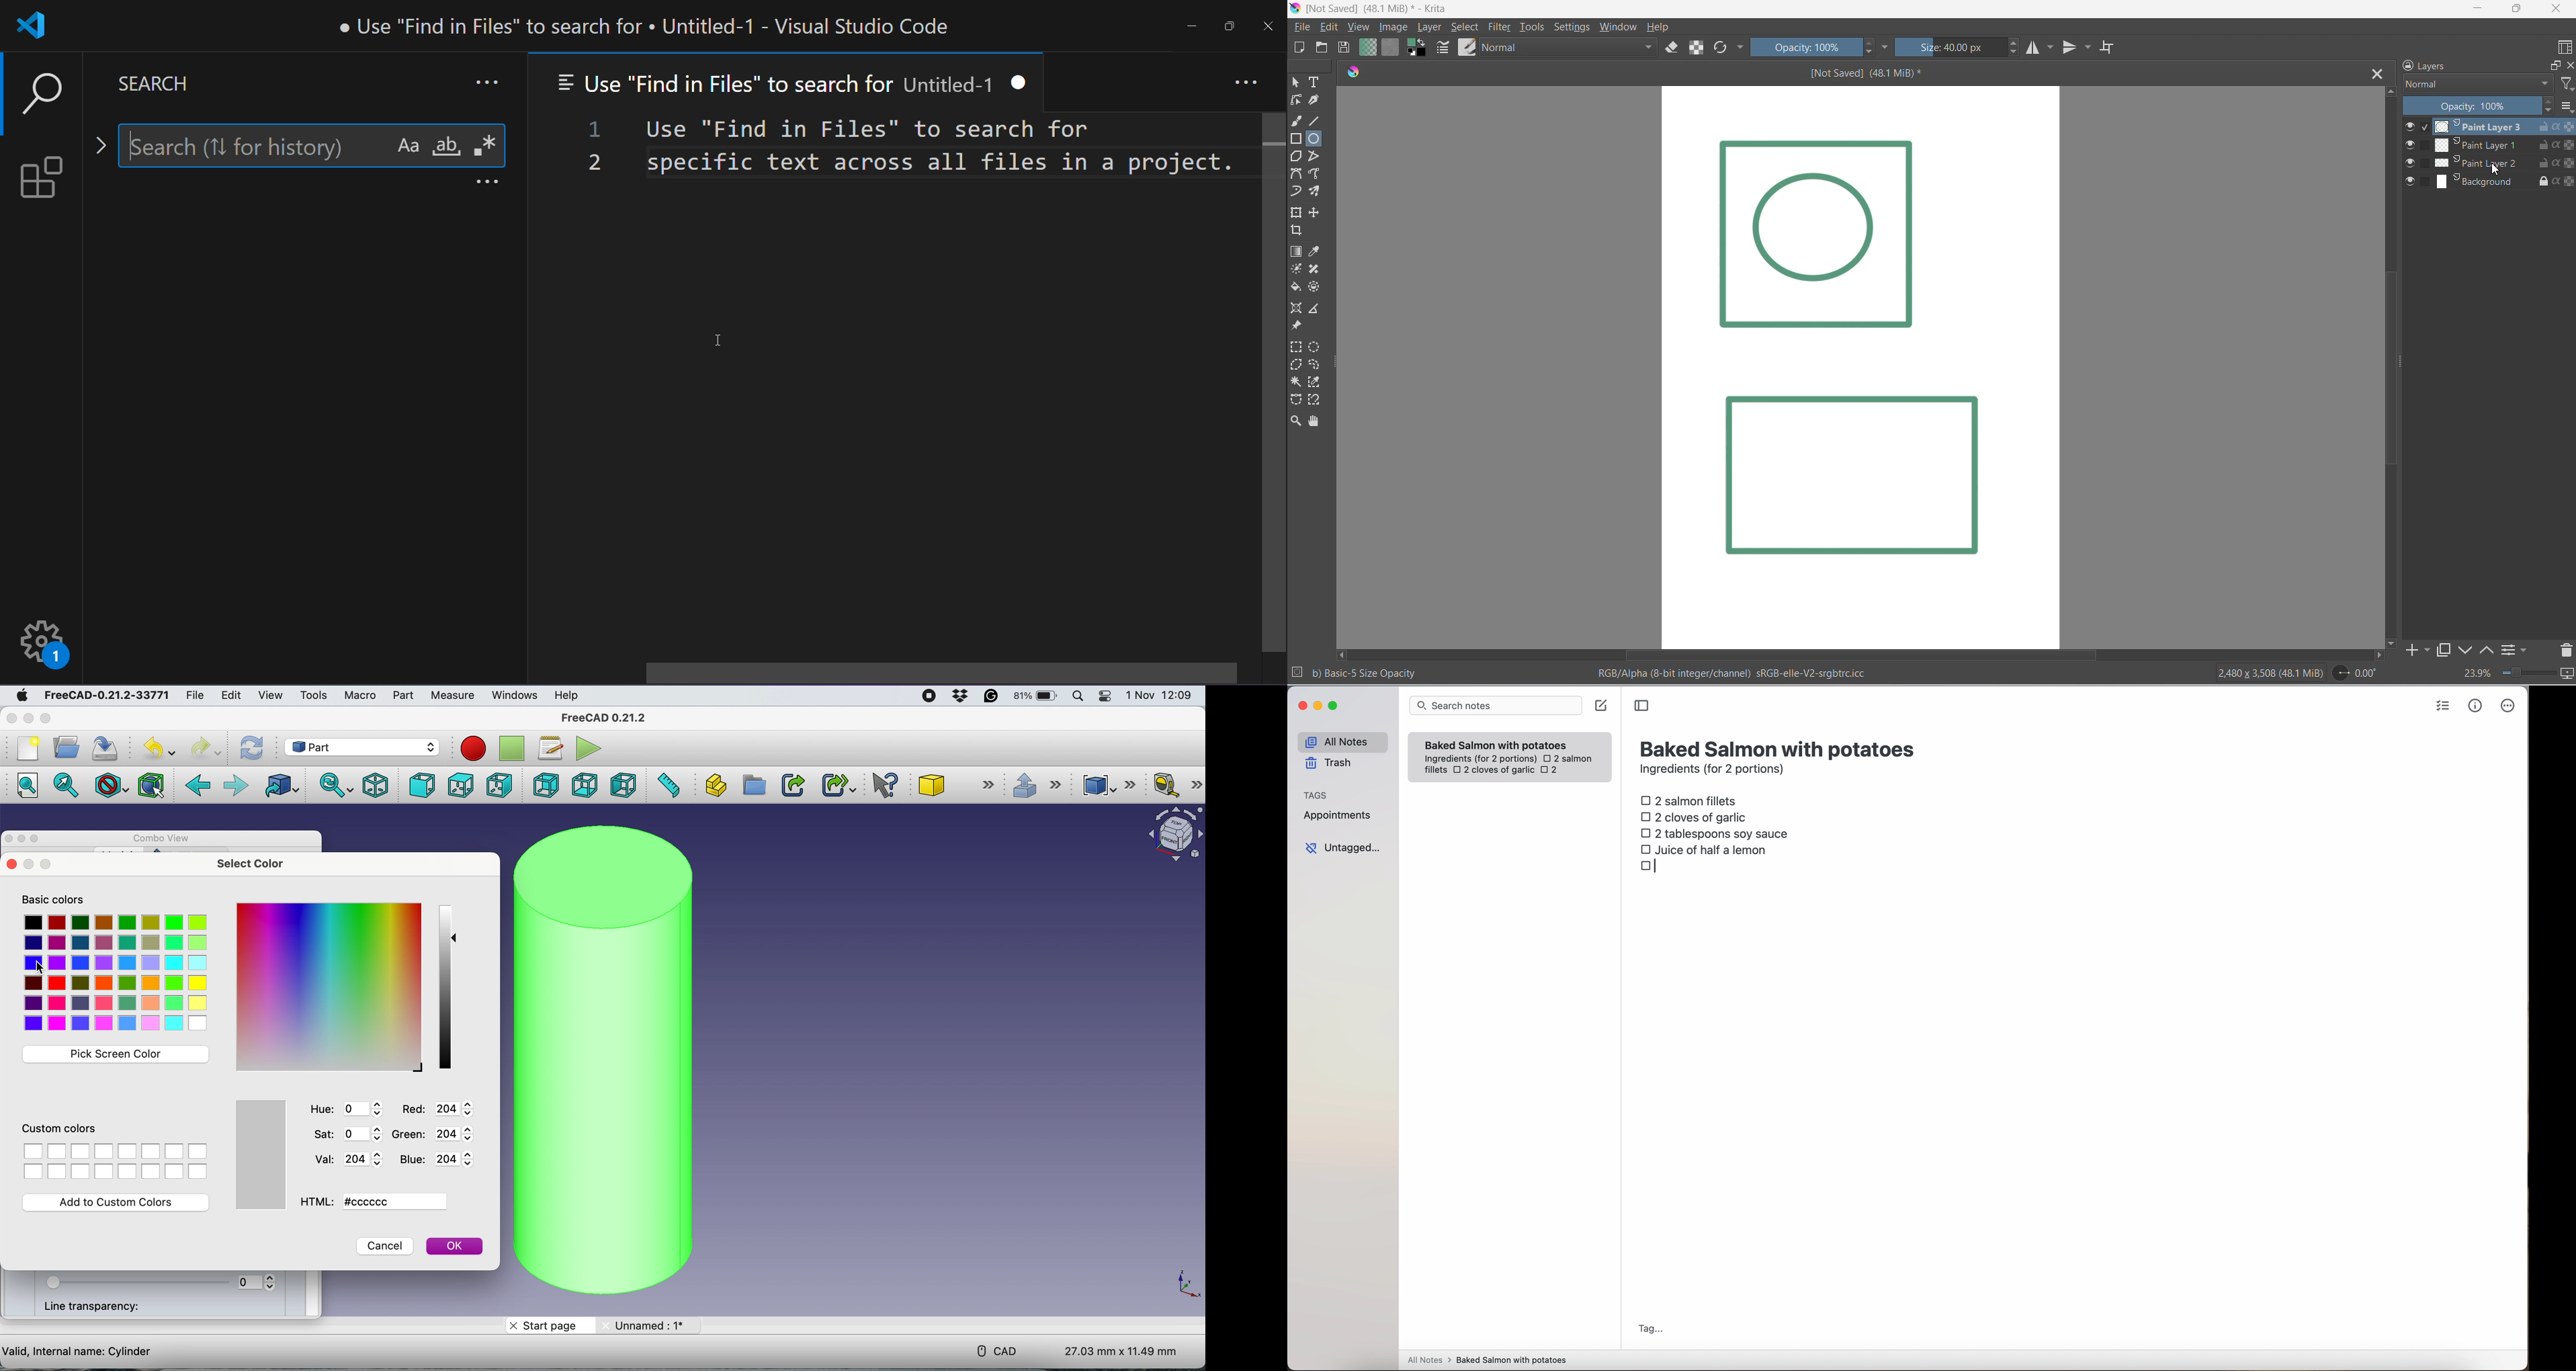  What do you see at coordinates (458, 785) in the screenshot?
I see `top` at bounding box center [458, 785].